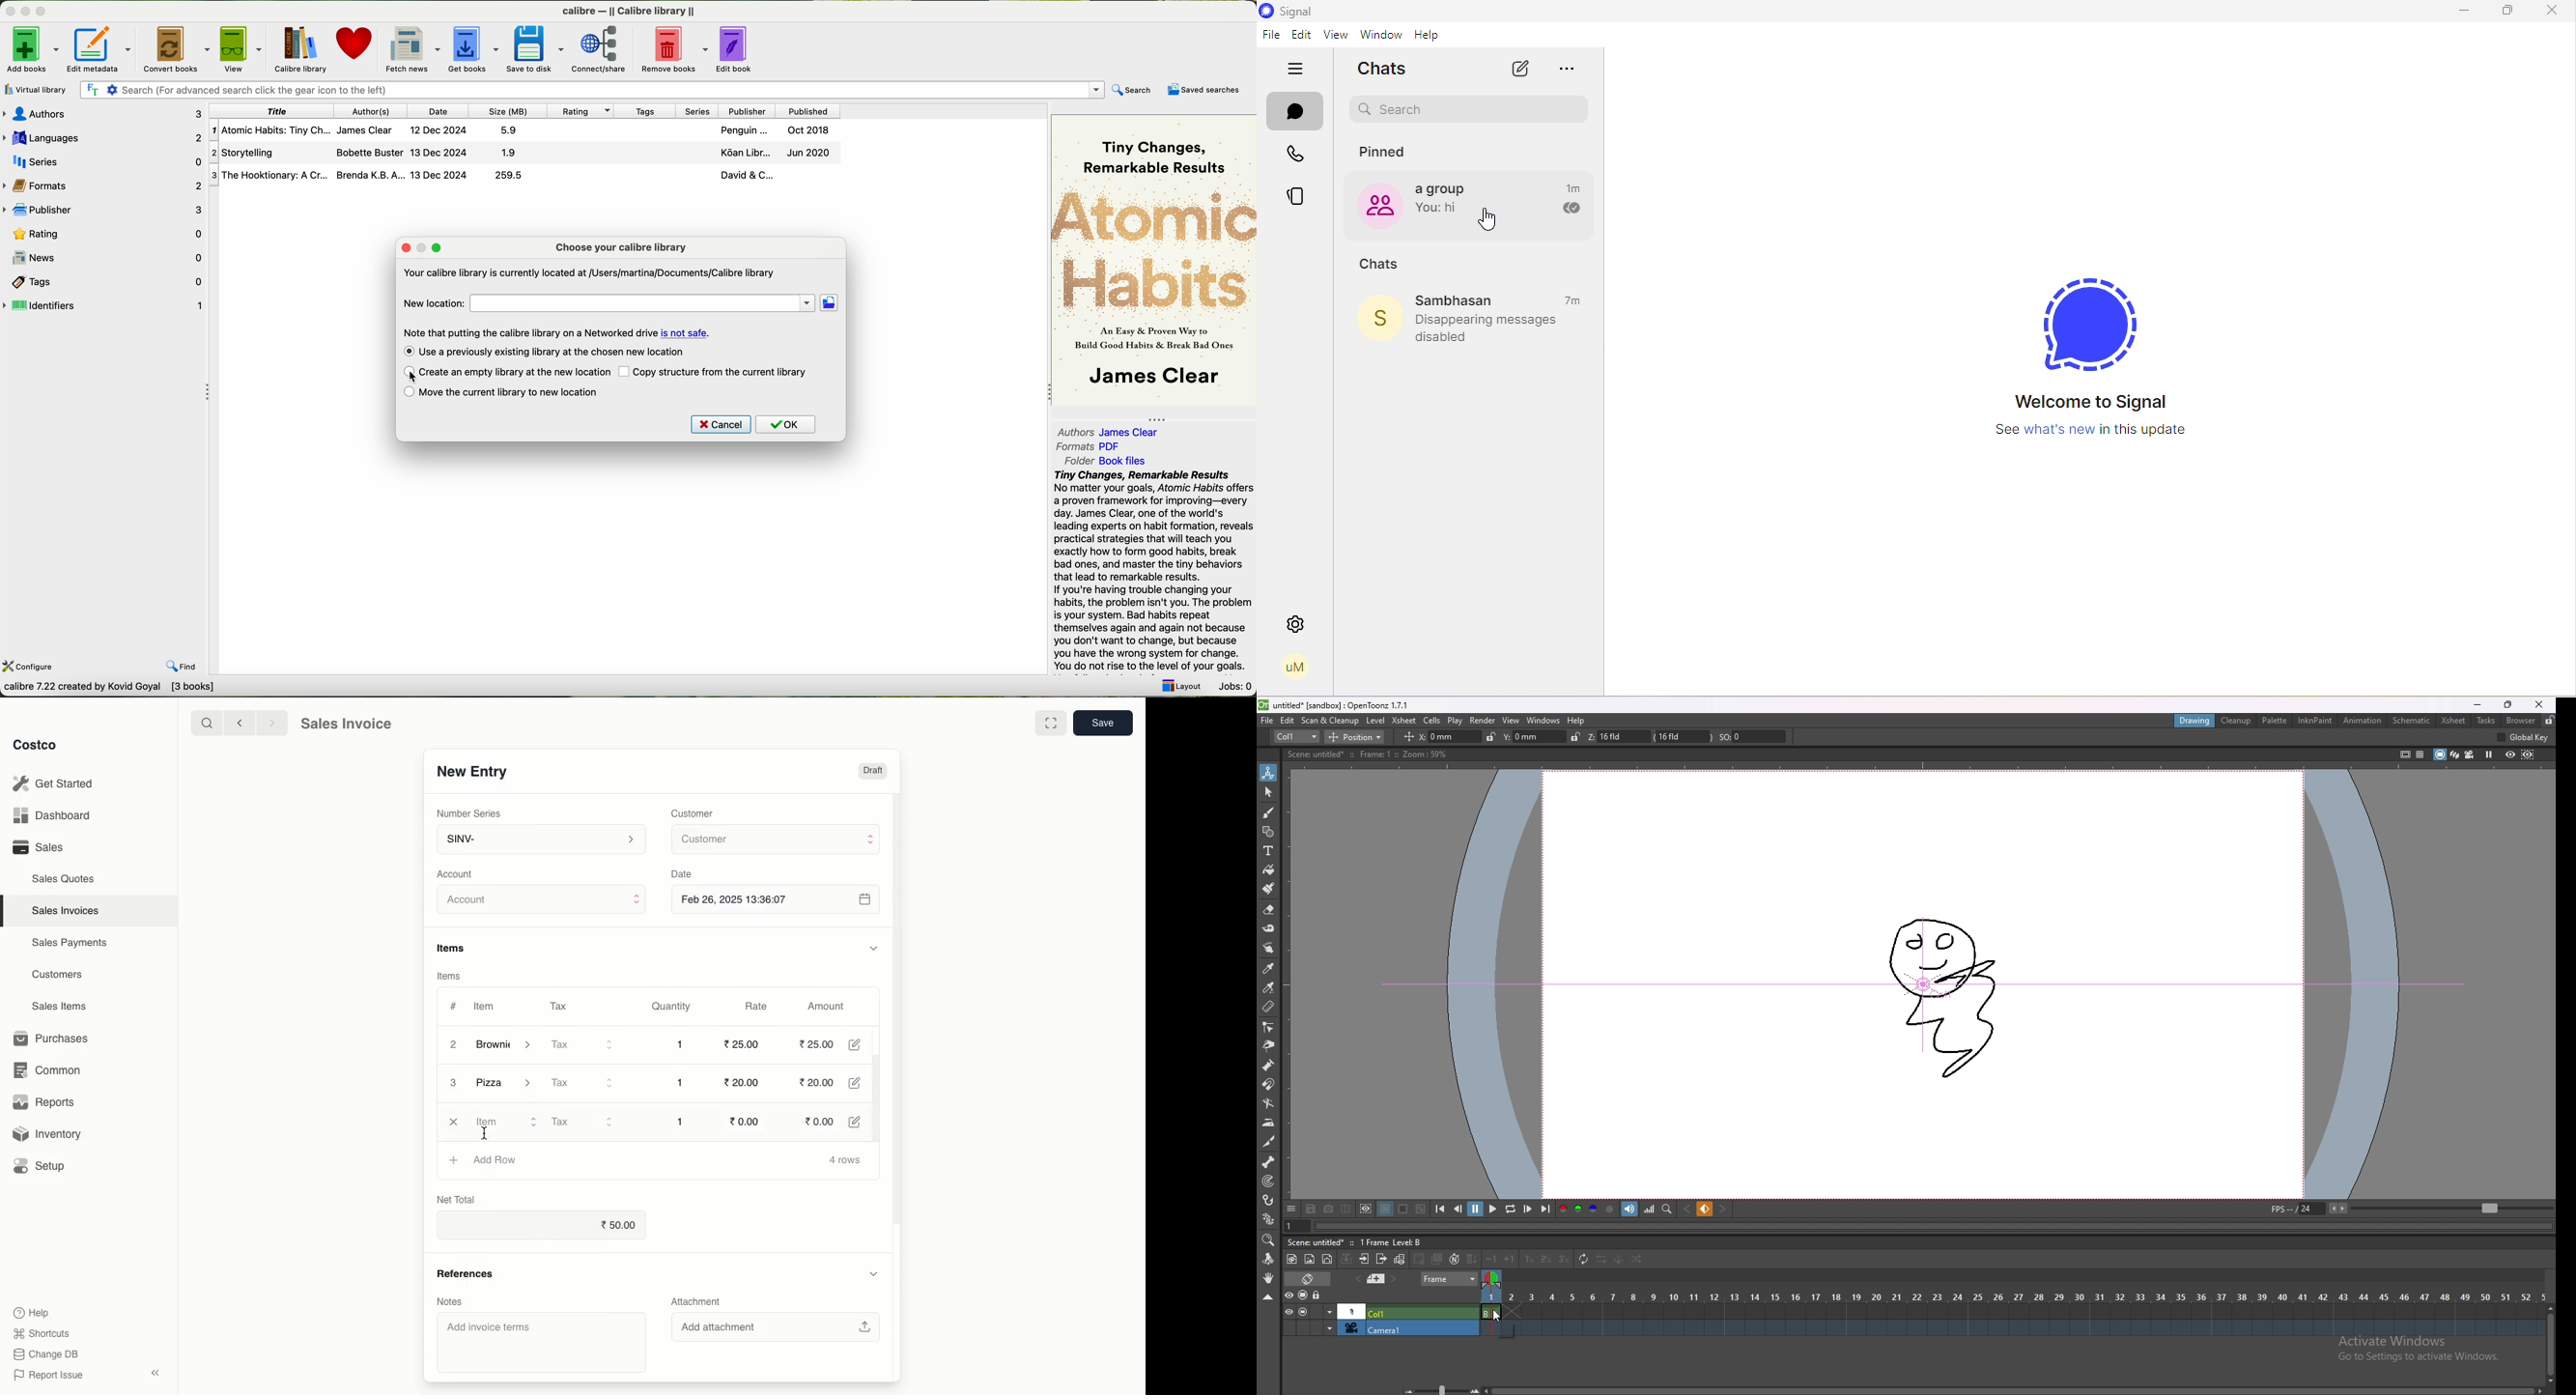 Image resolution: width=2576 pixels, height=1400 pixels. Describe the element at coordinates (107, 114) in the screenshot. I see `authors` at that location.